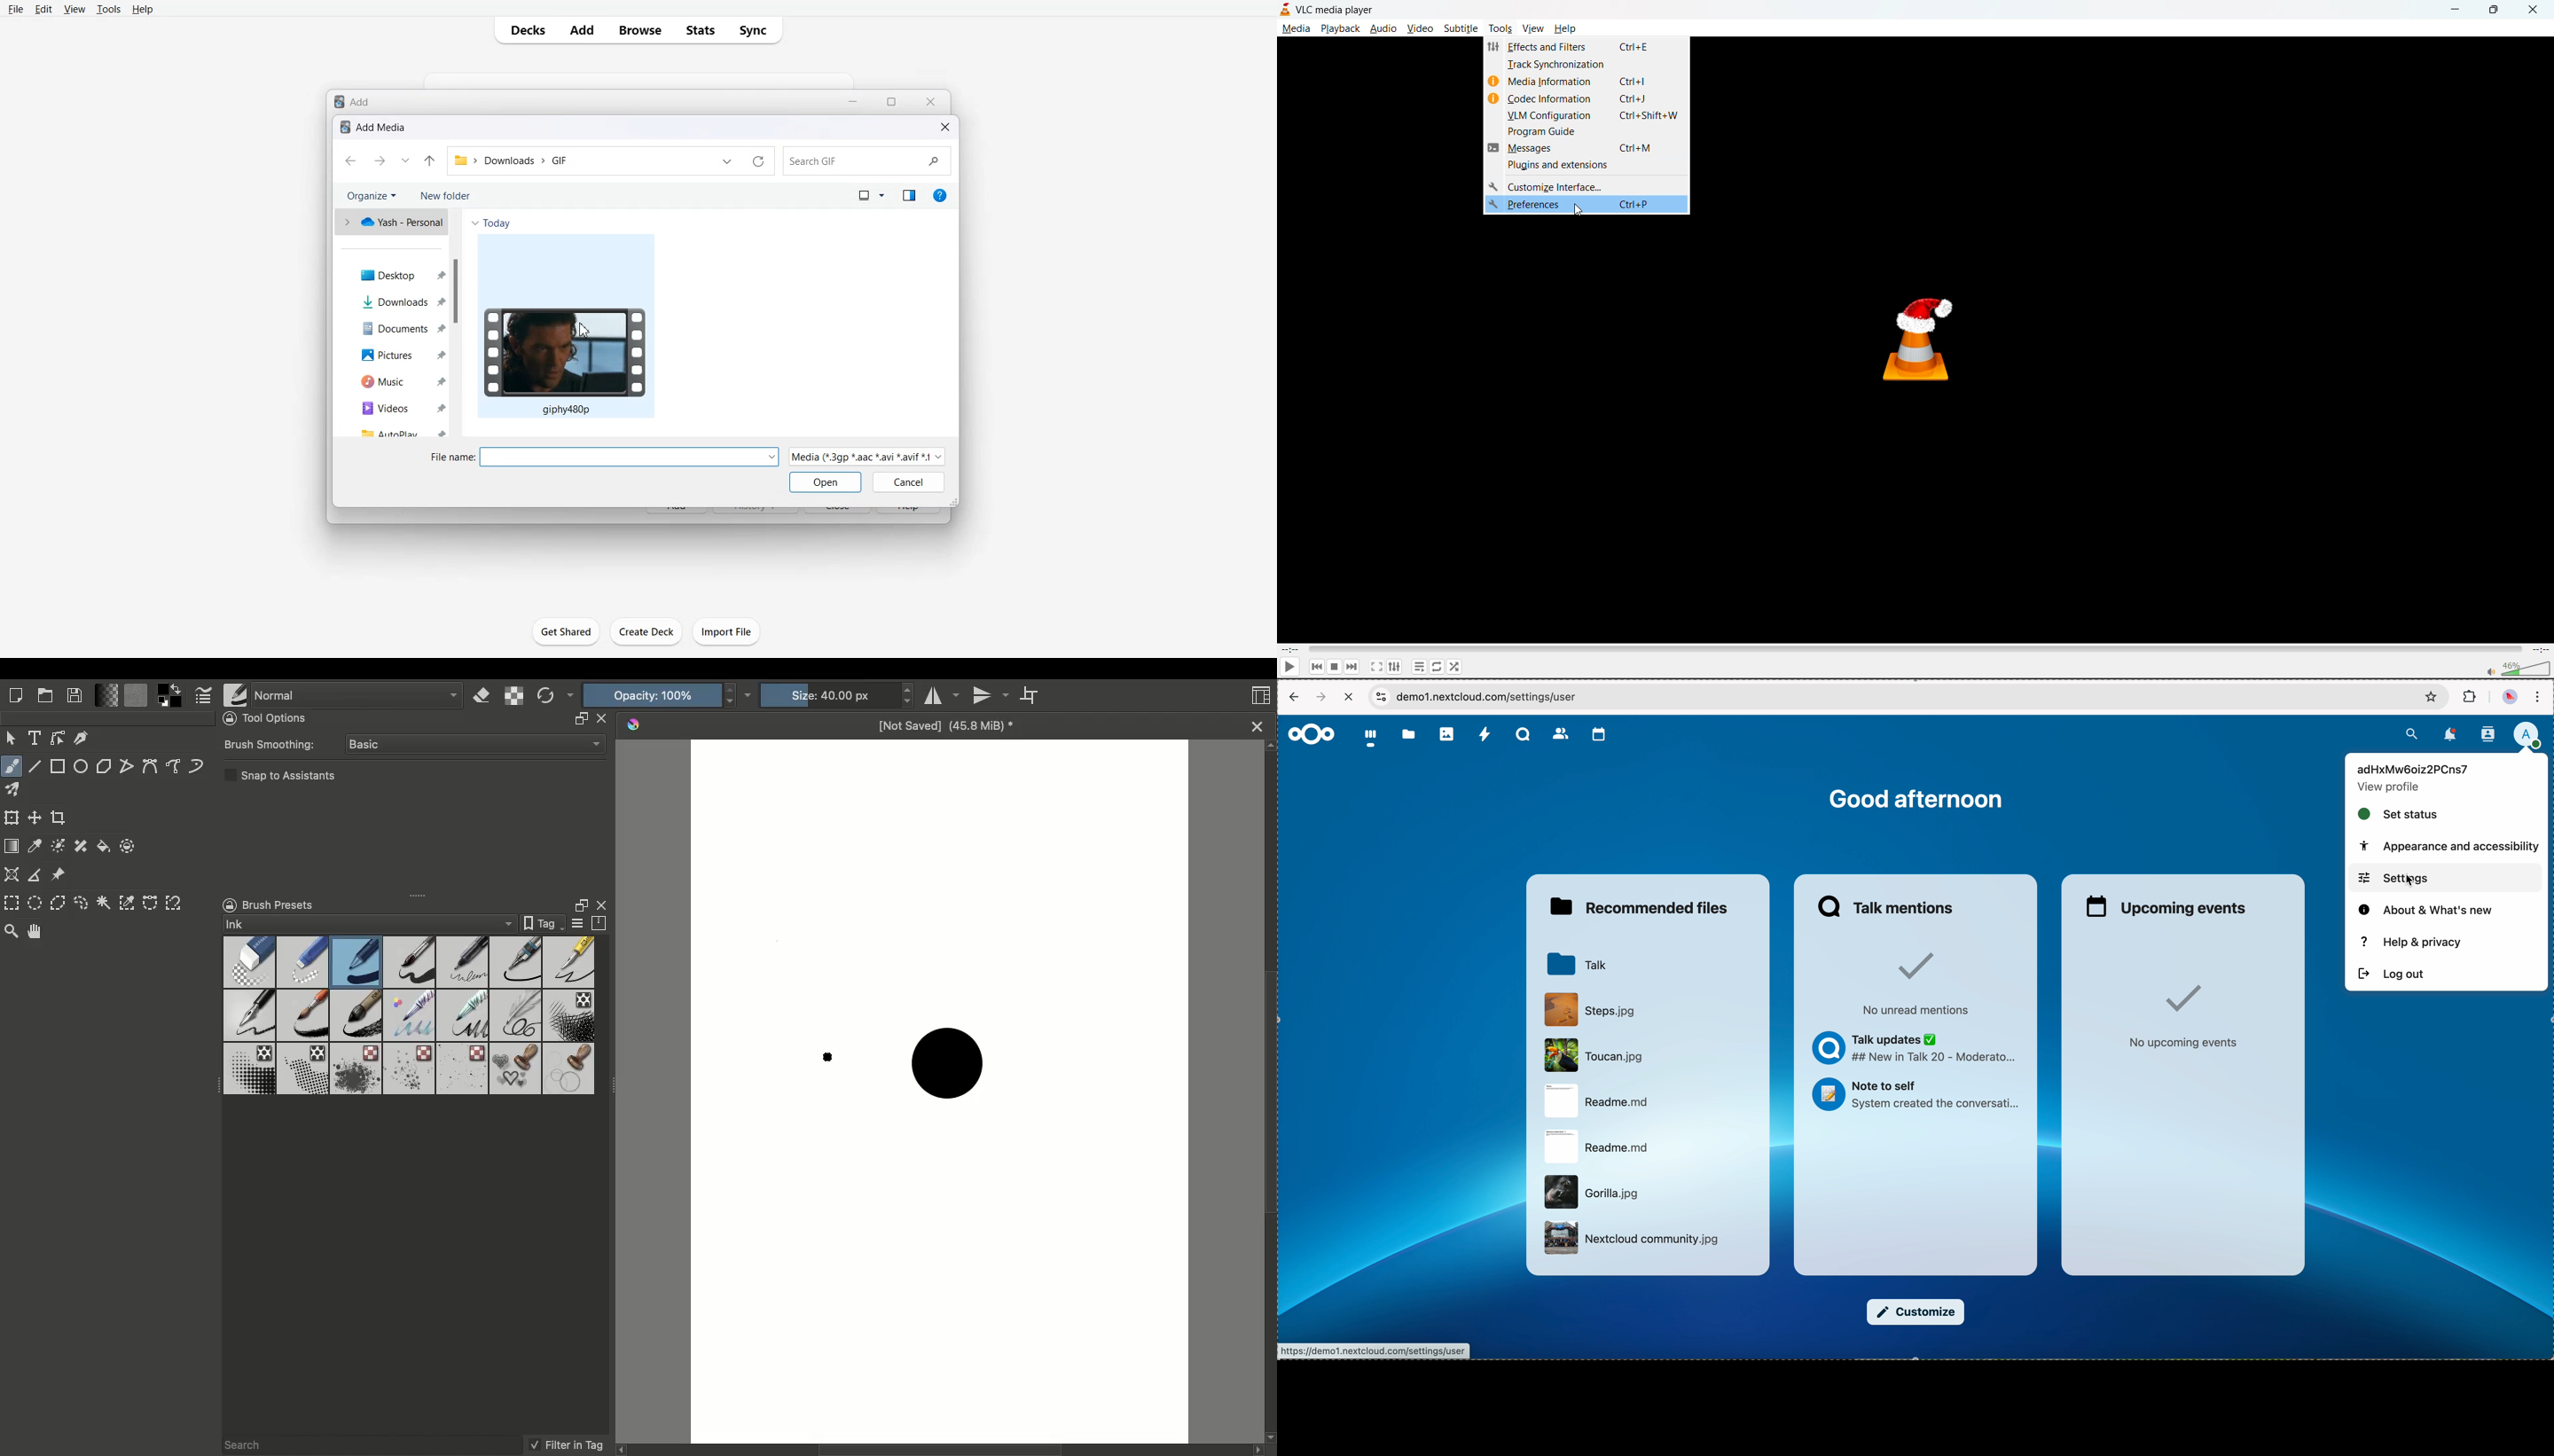  I want to click on Minimize, so click(855, 101).